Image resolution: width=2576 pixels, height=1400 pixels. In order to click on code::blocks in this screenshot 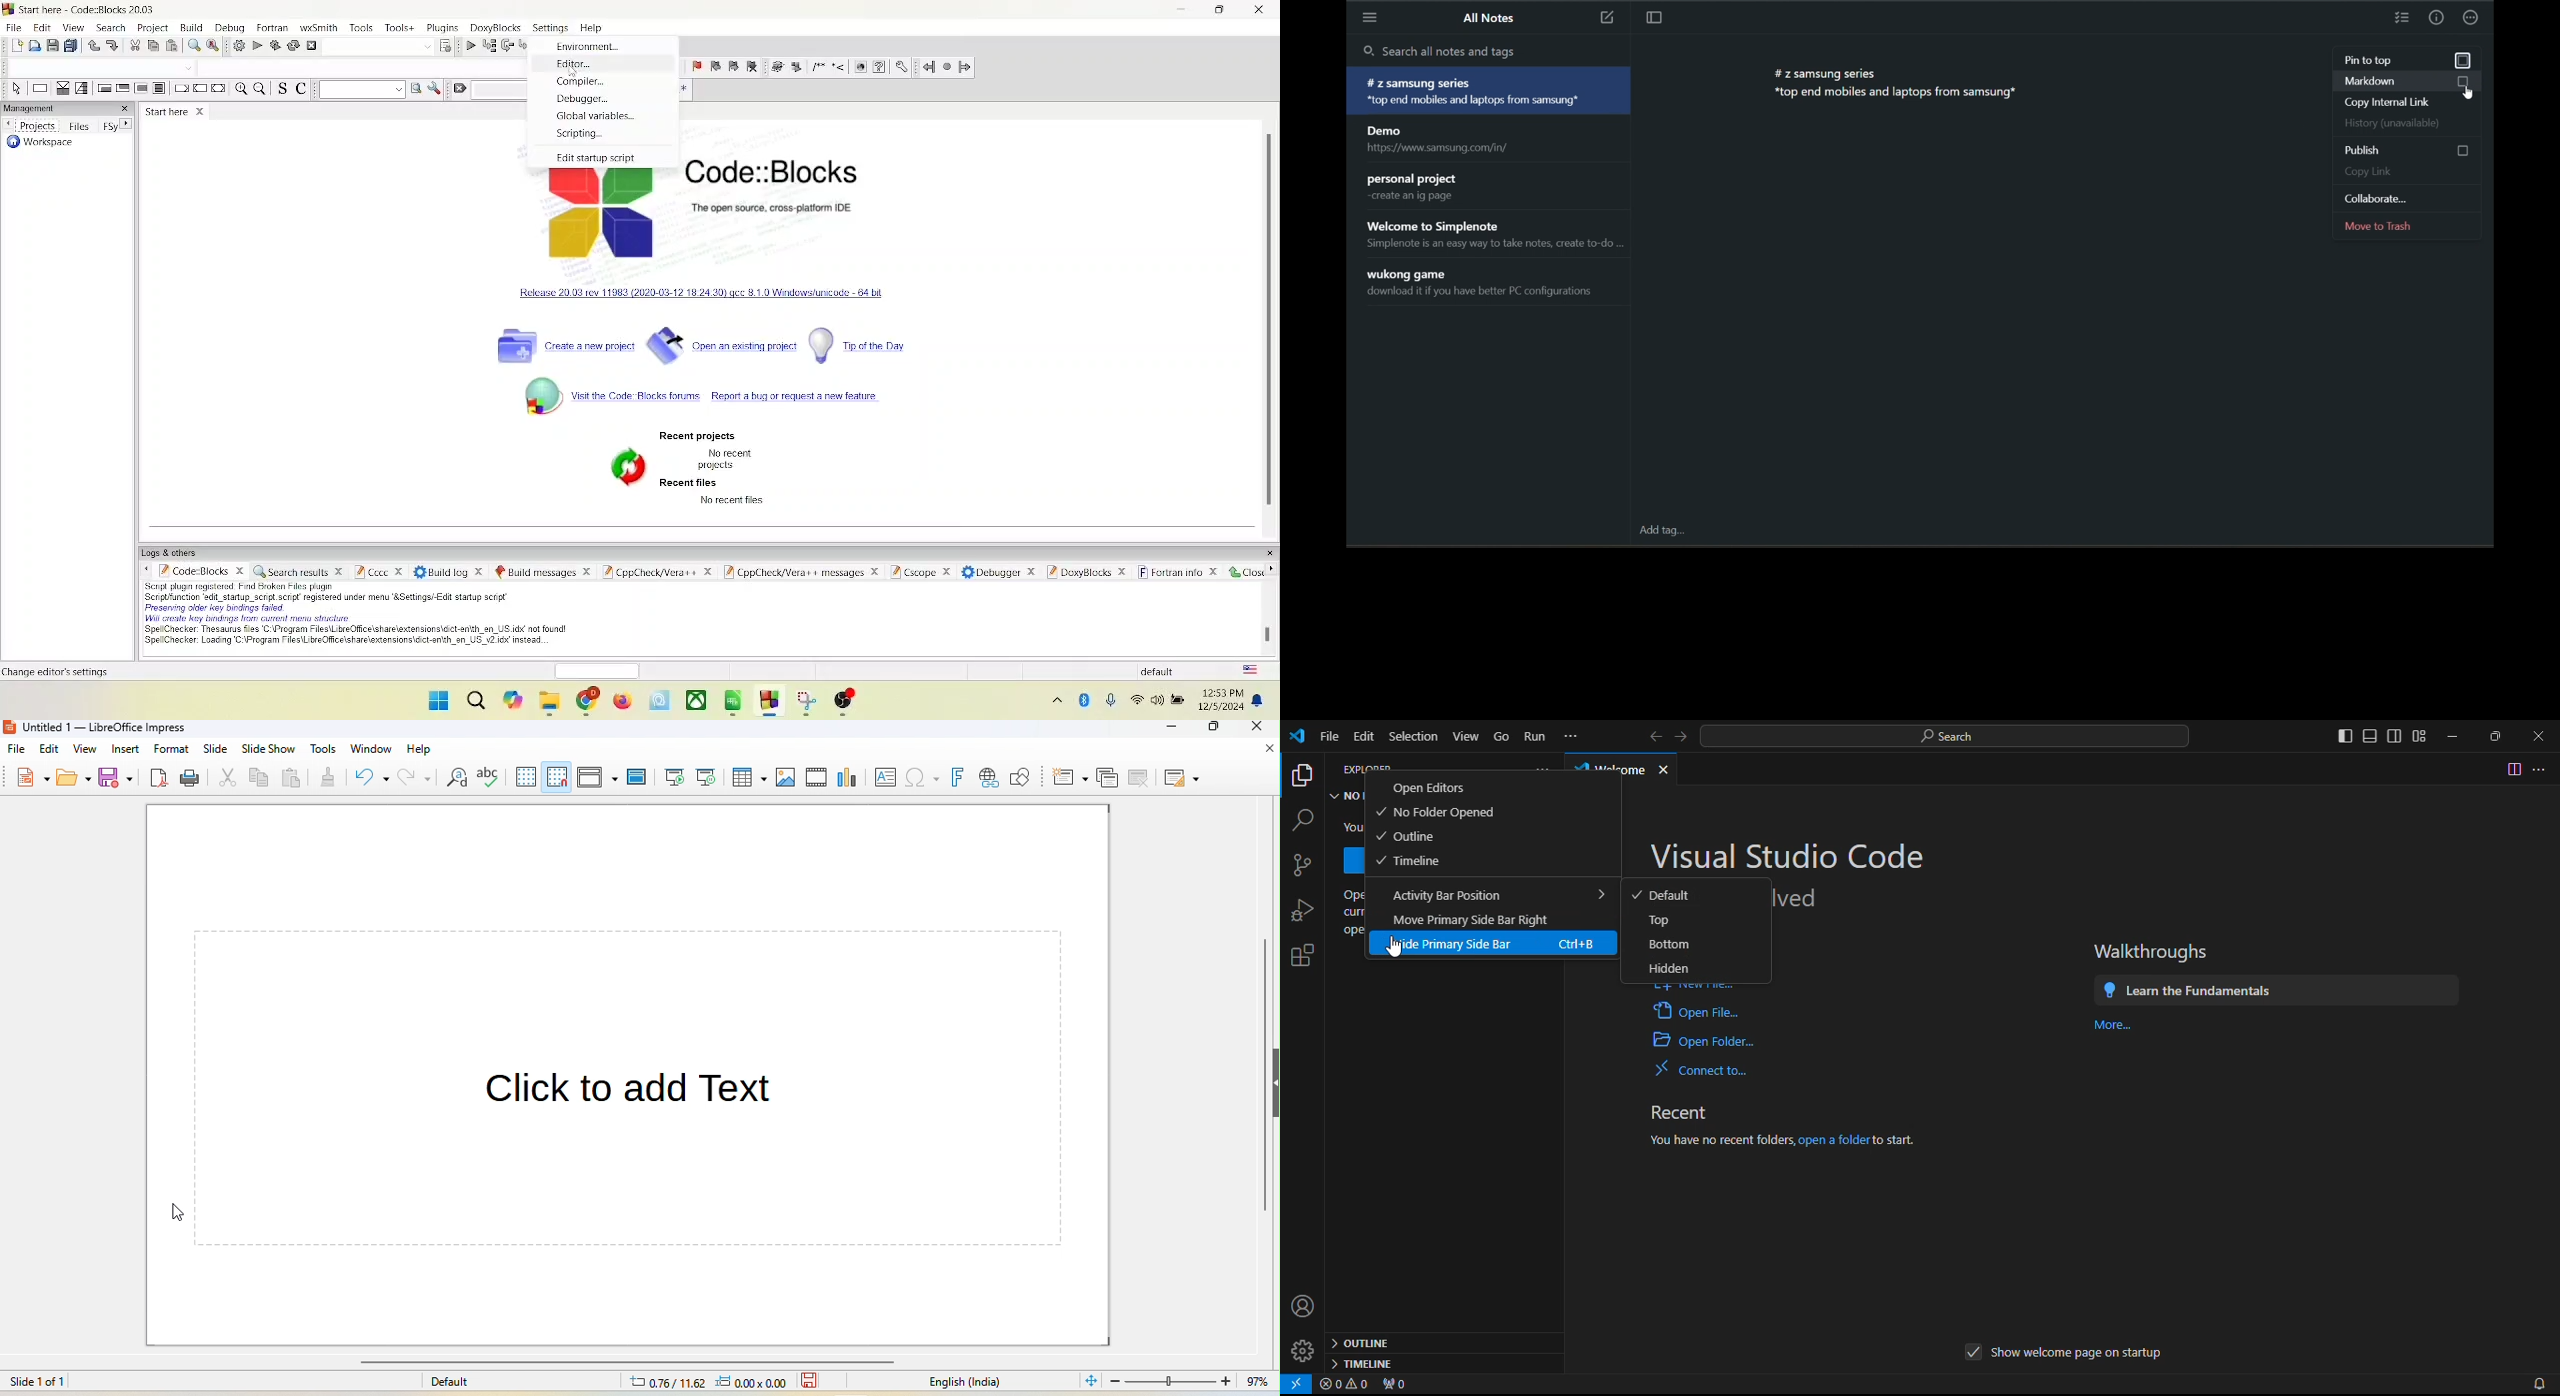, I will do `click(771, 180)`.